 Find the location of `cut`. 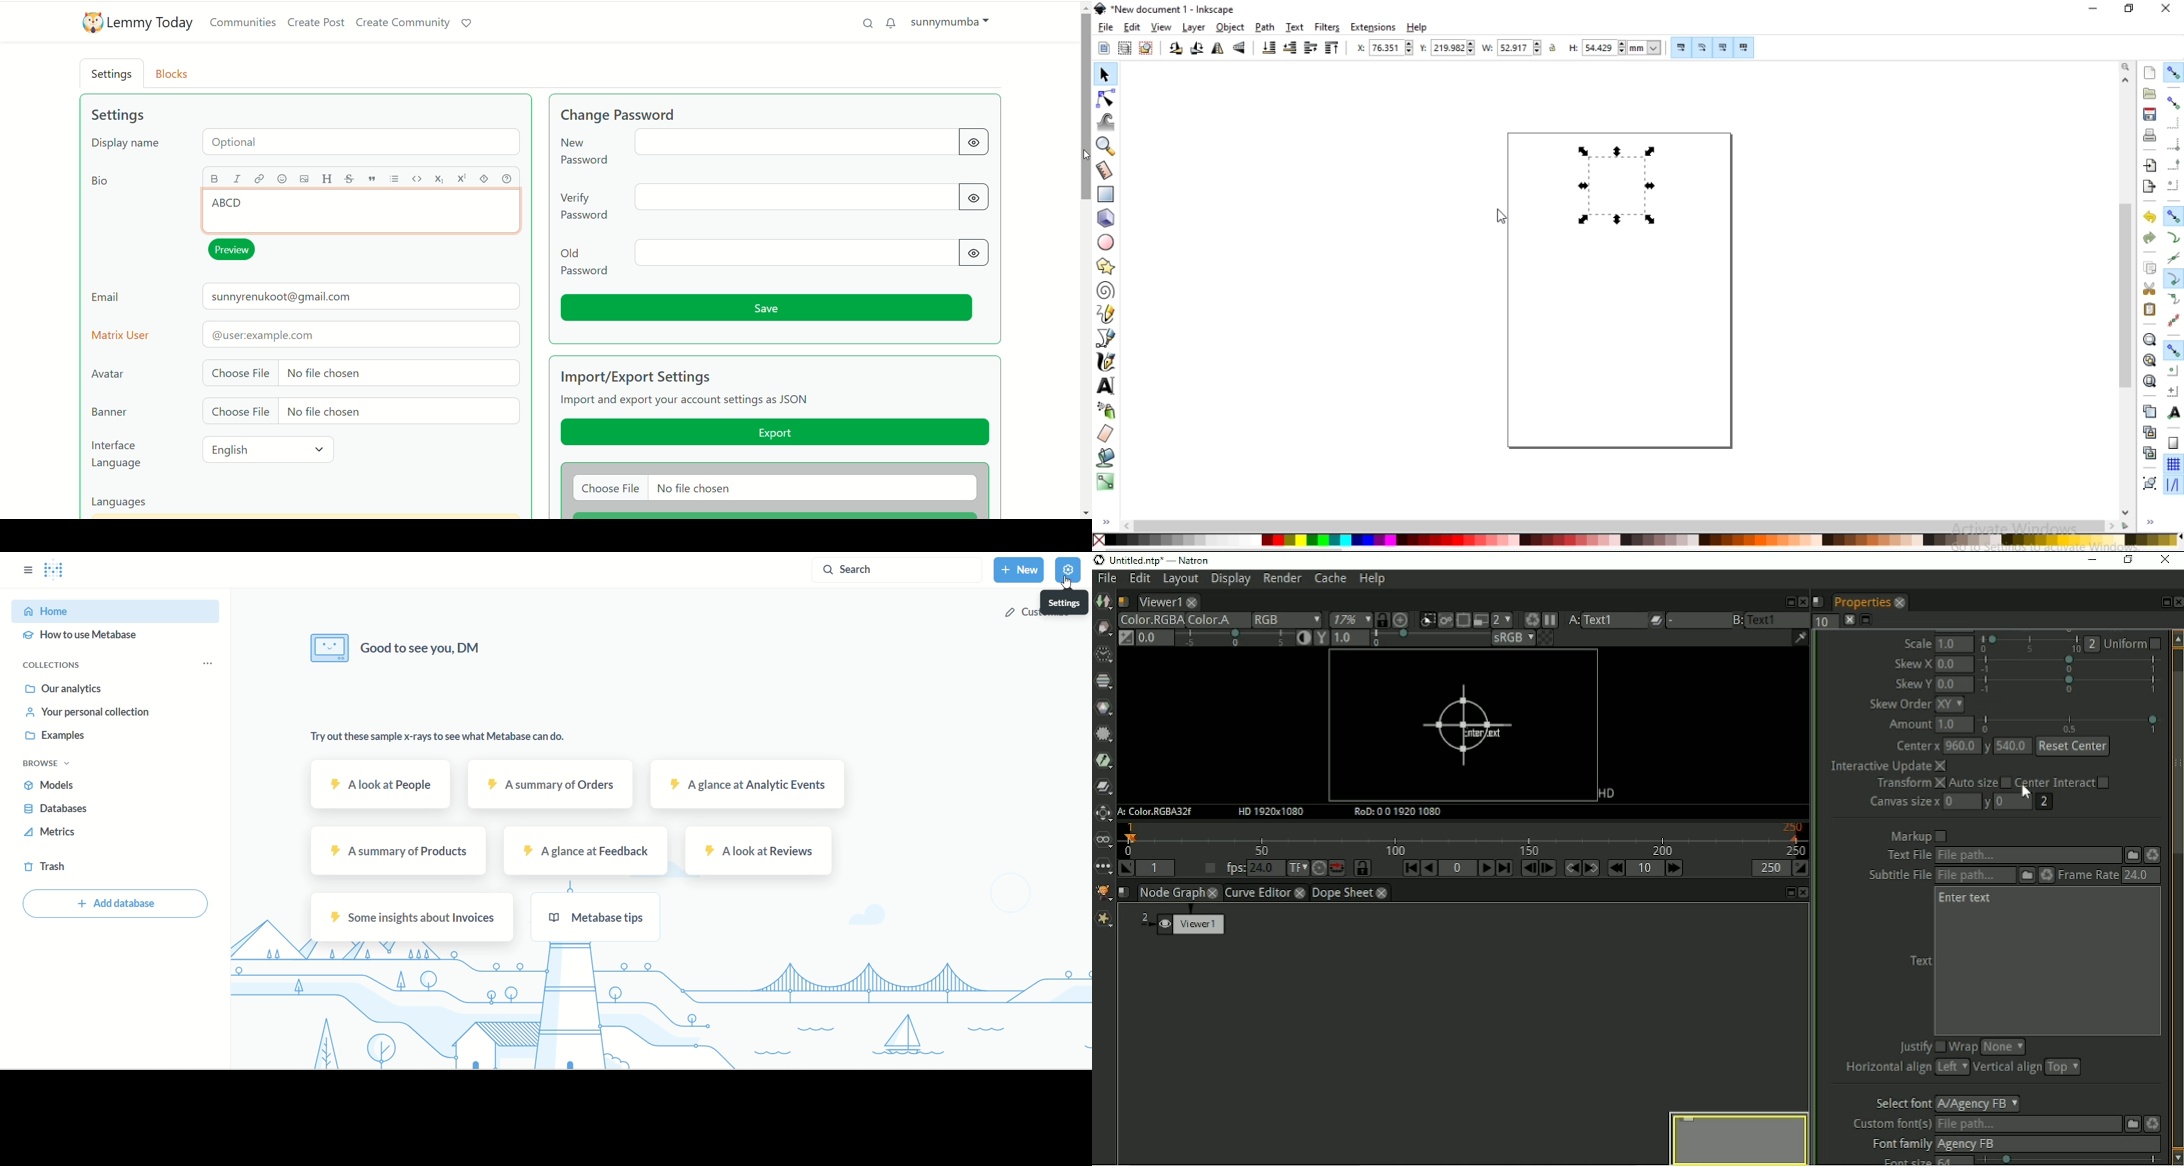

cut is located at coordinates (2149, 289).